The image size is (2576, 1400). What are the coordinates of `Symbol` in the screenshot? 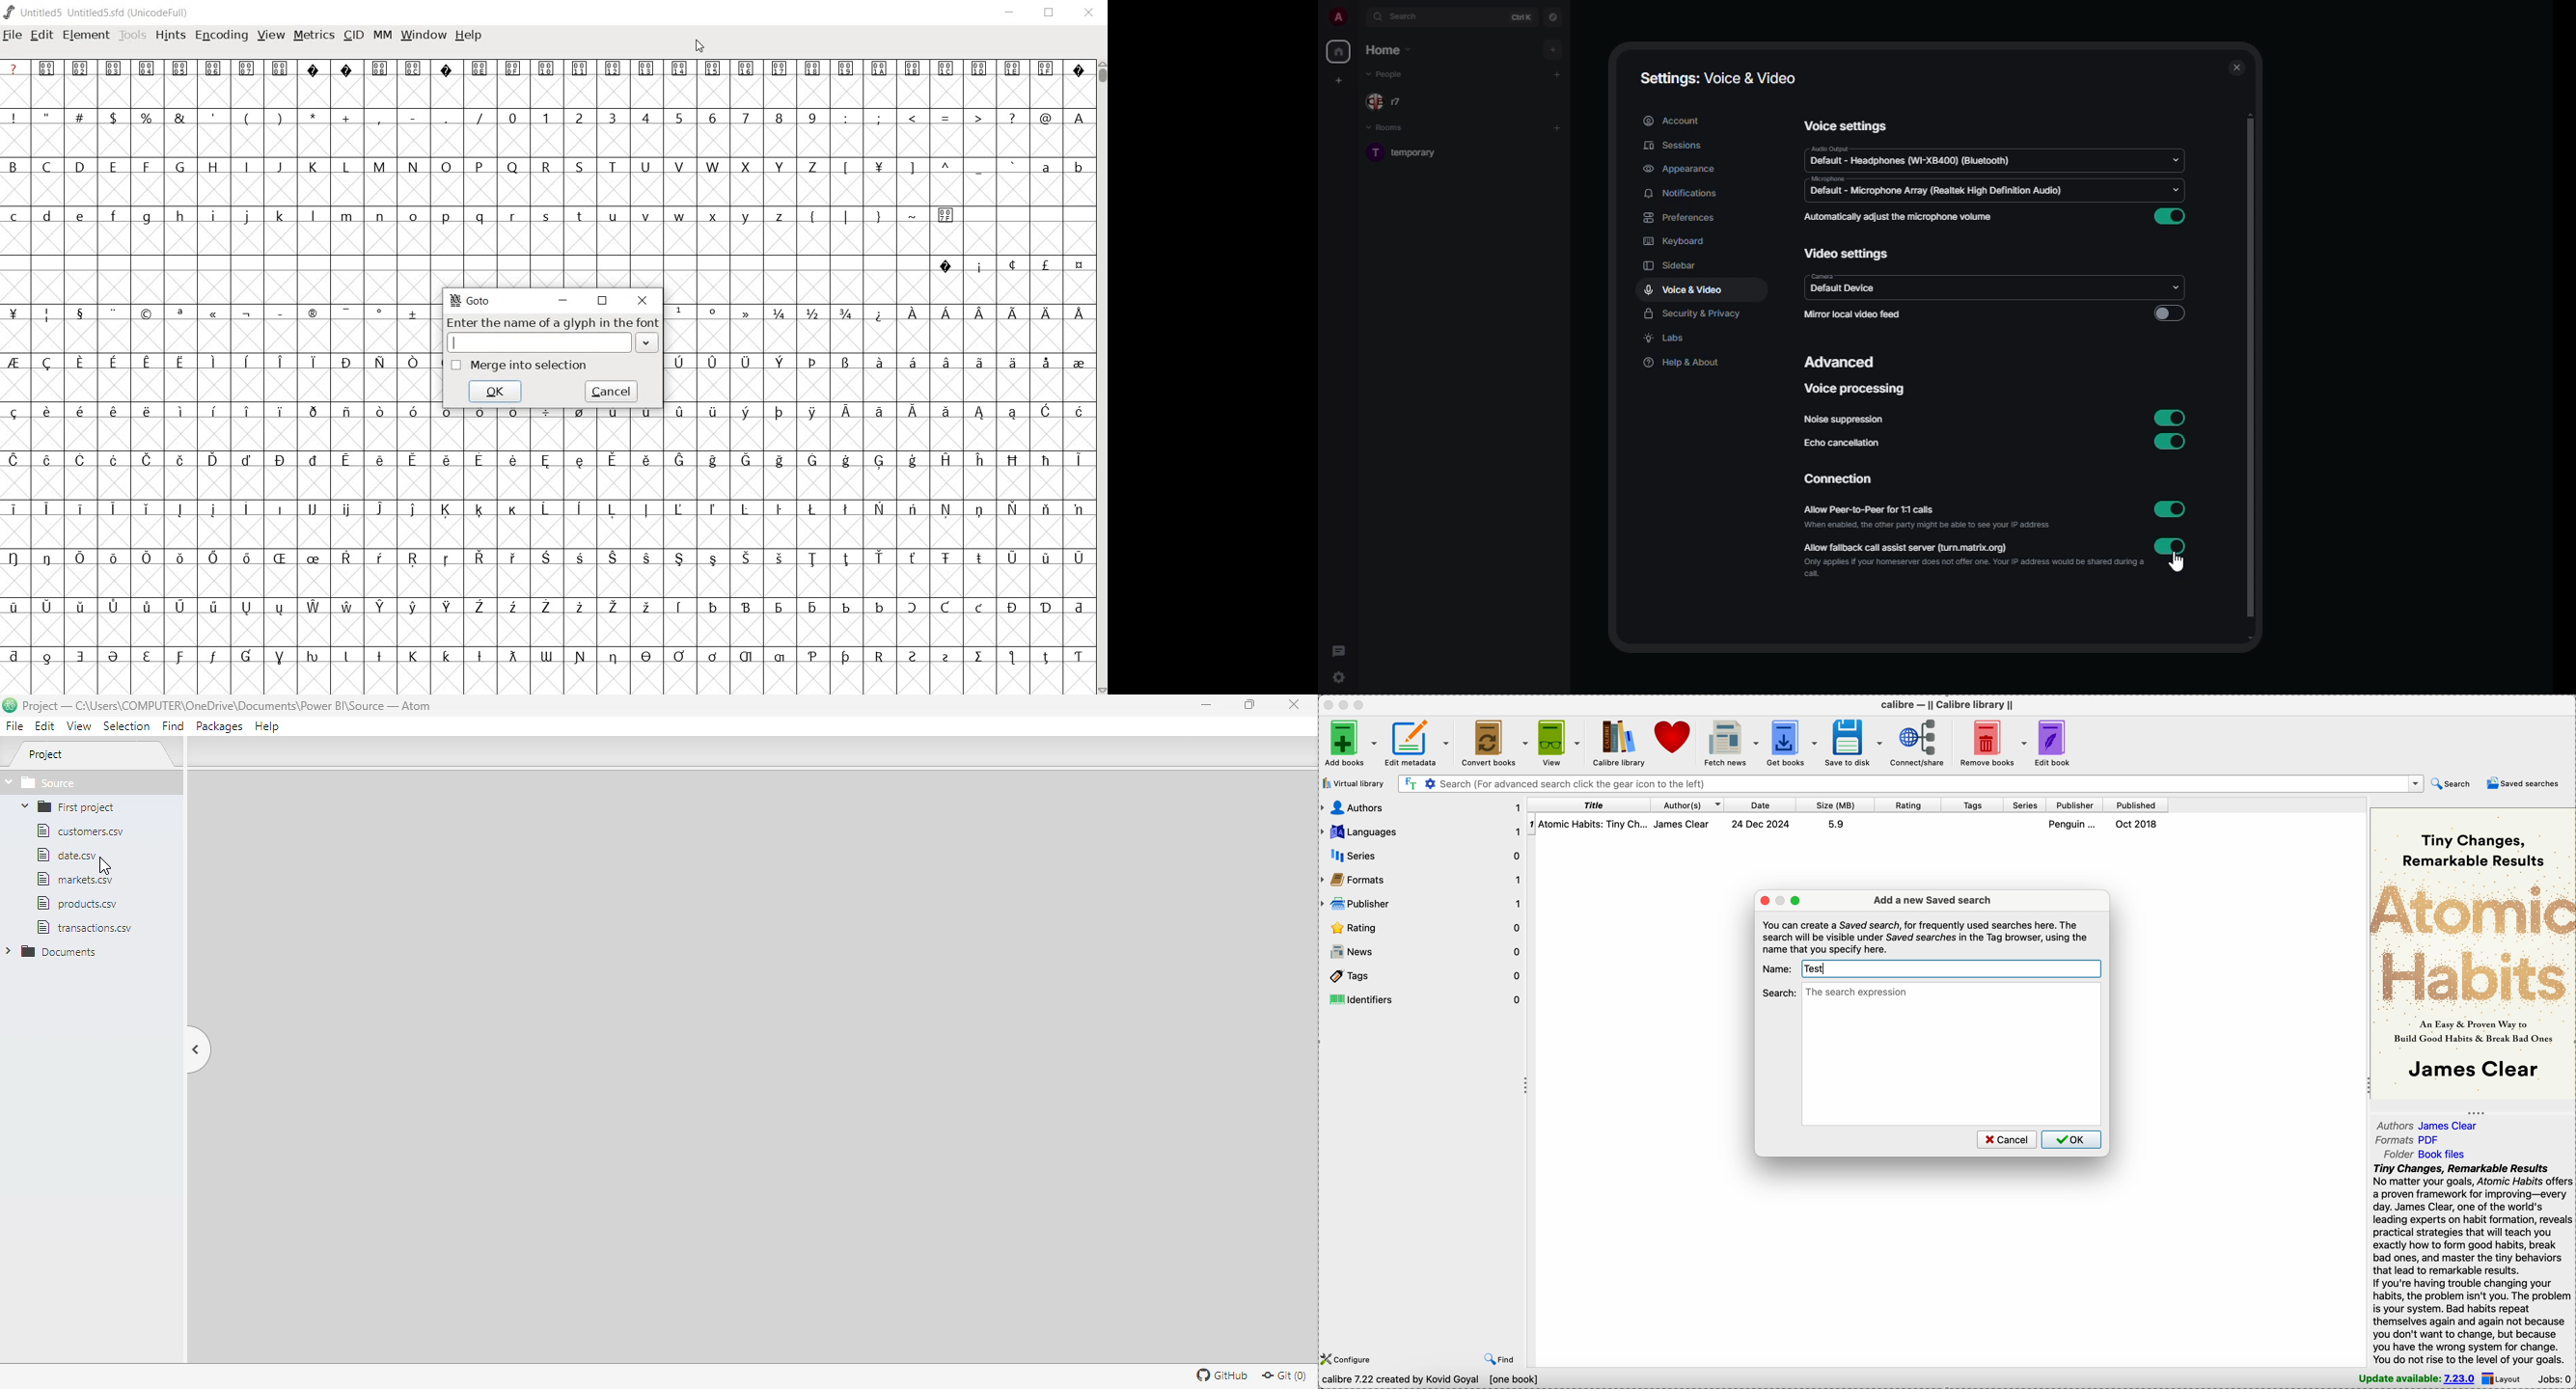 It's located at (180, 608).